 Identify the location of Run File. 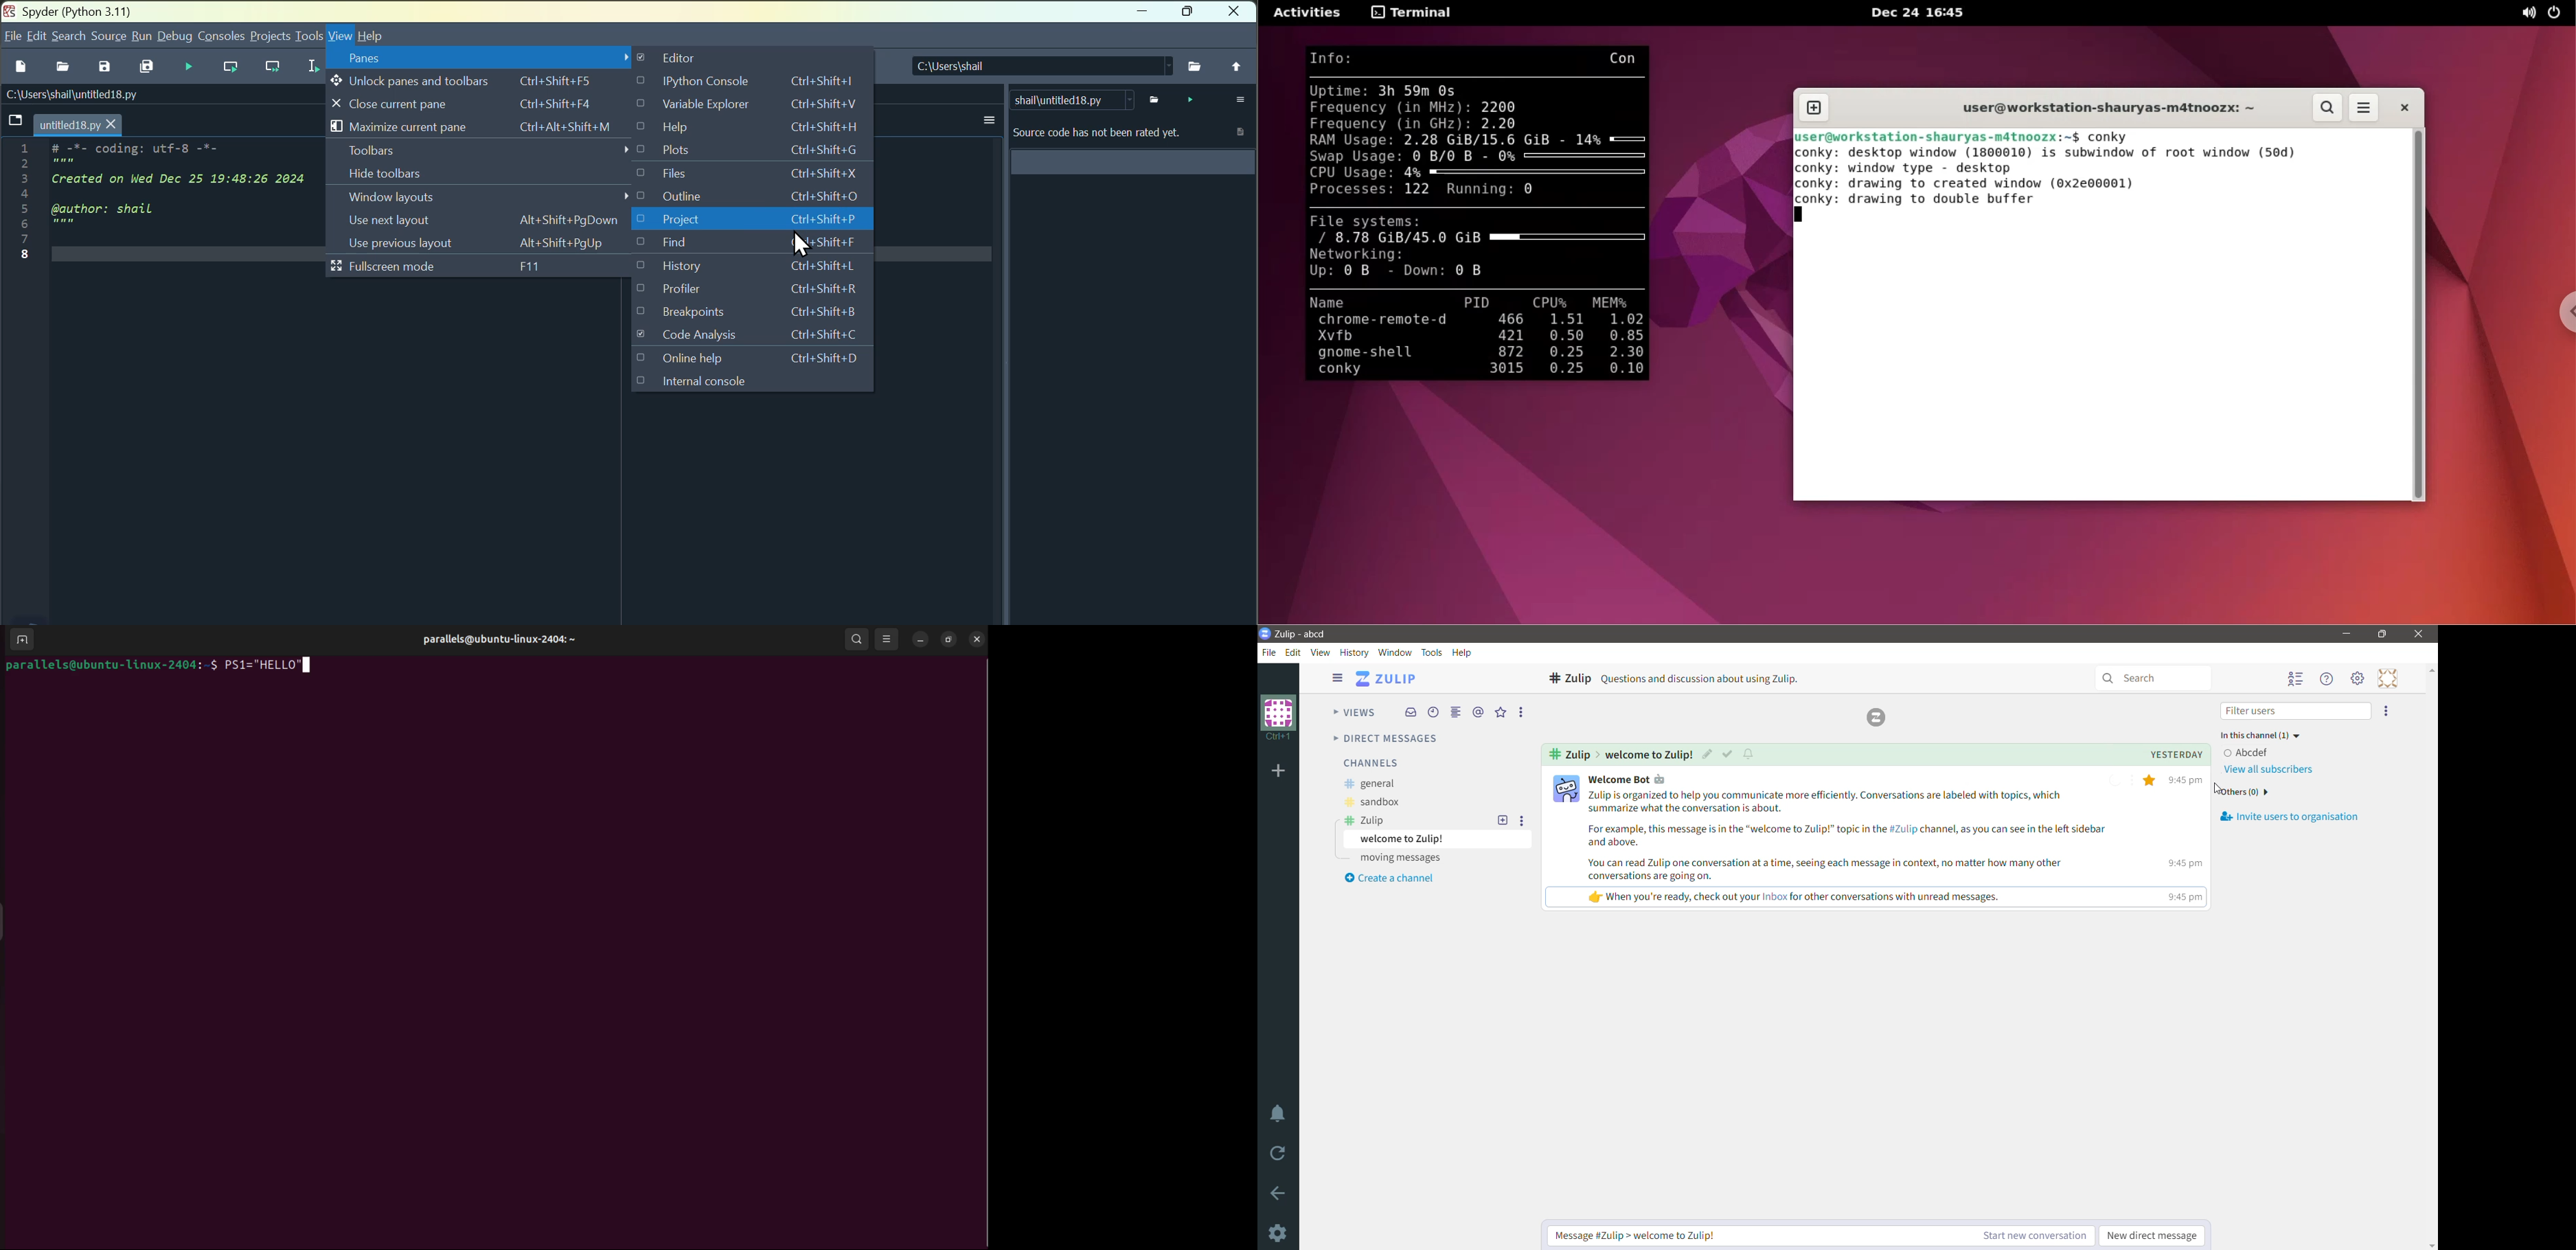
(235, 67).